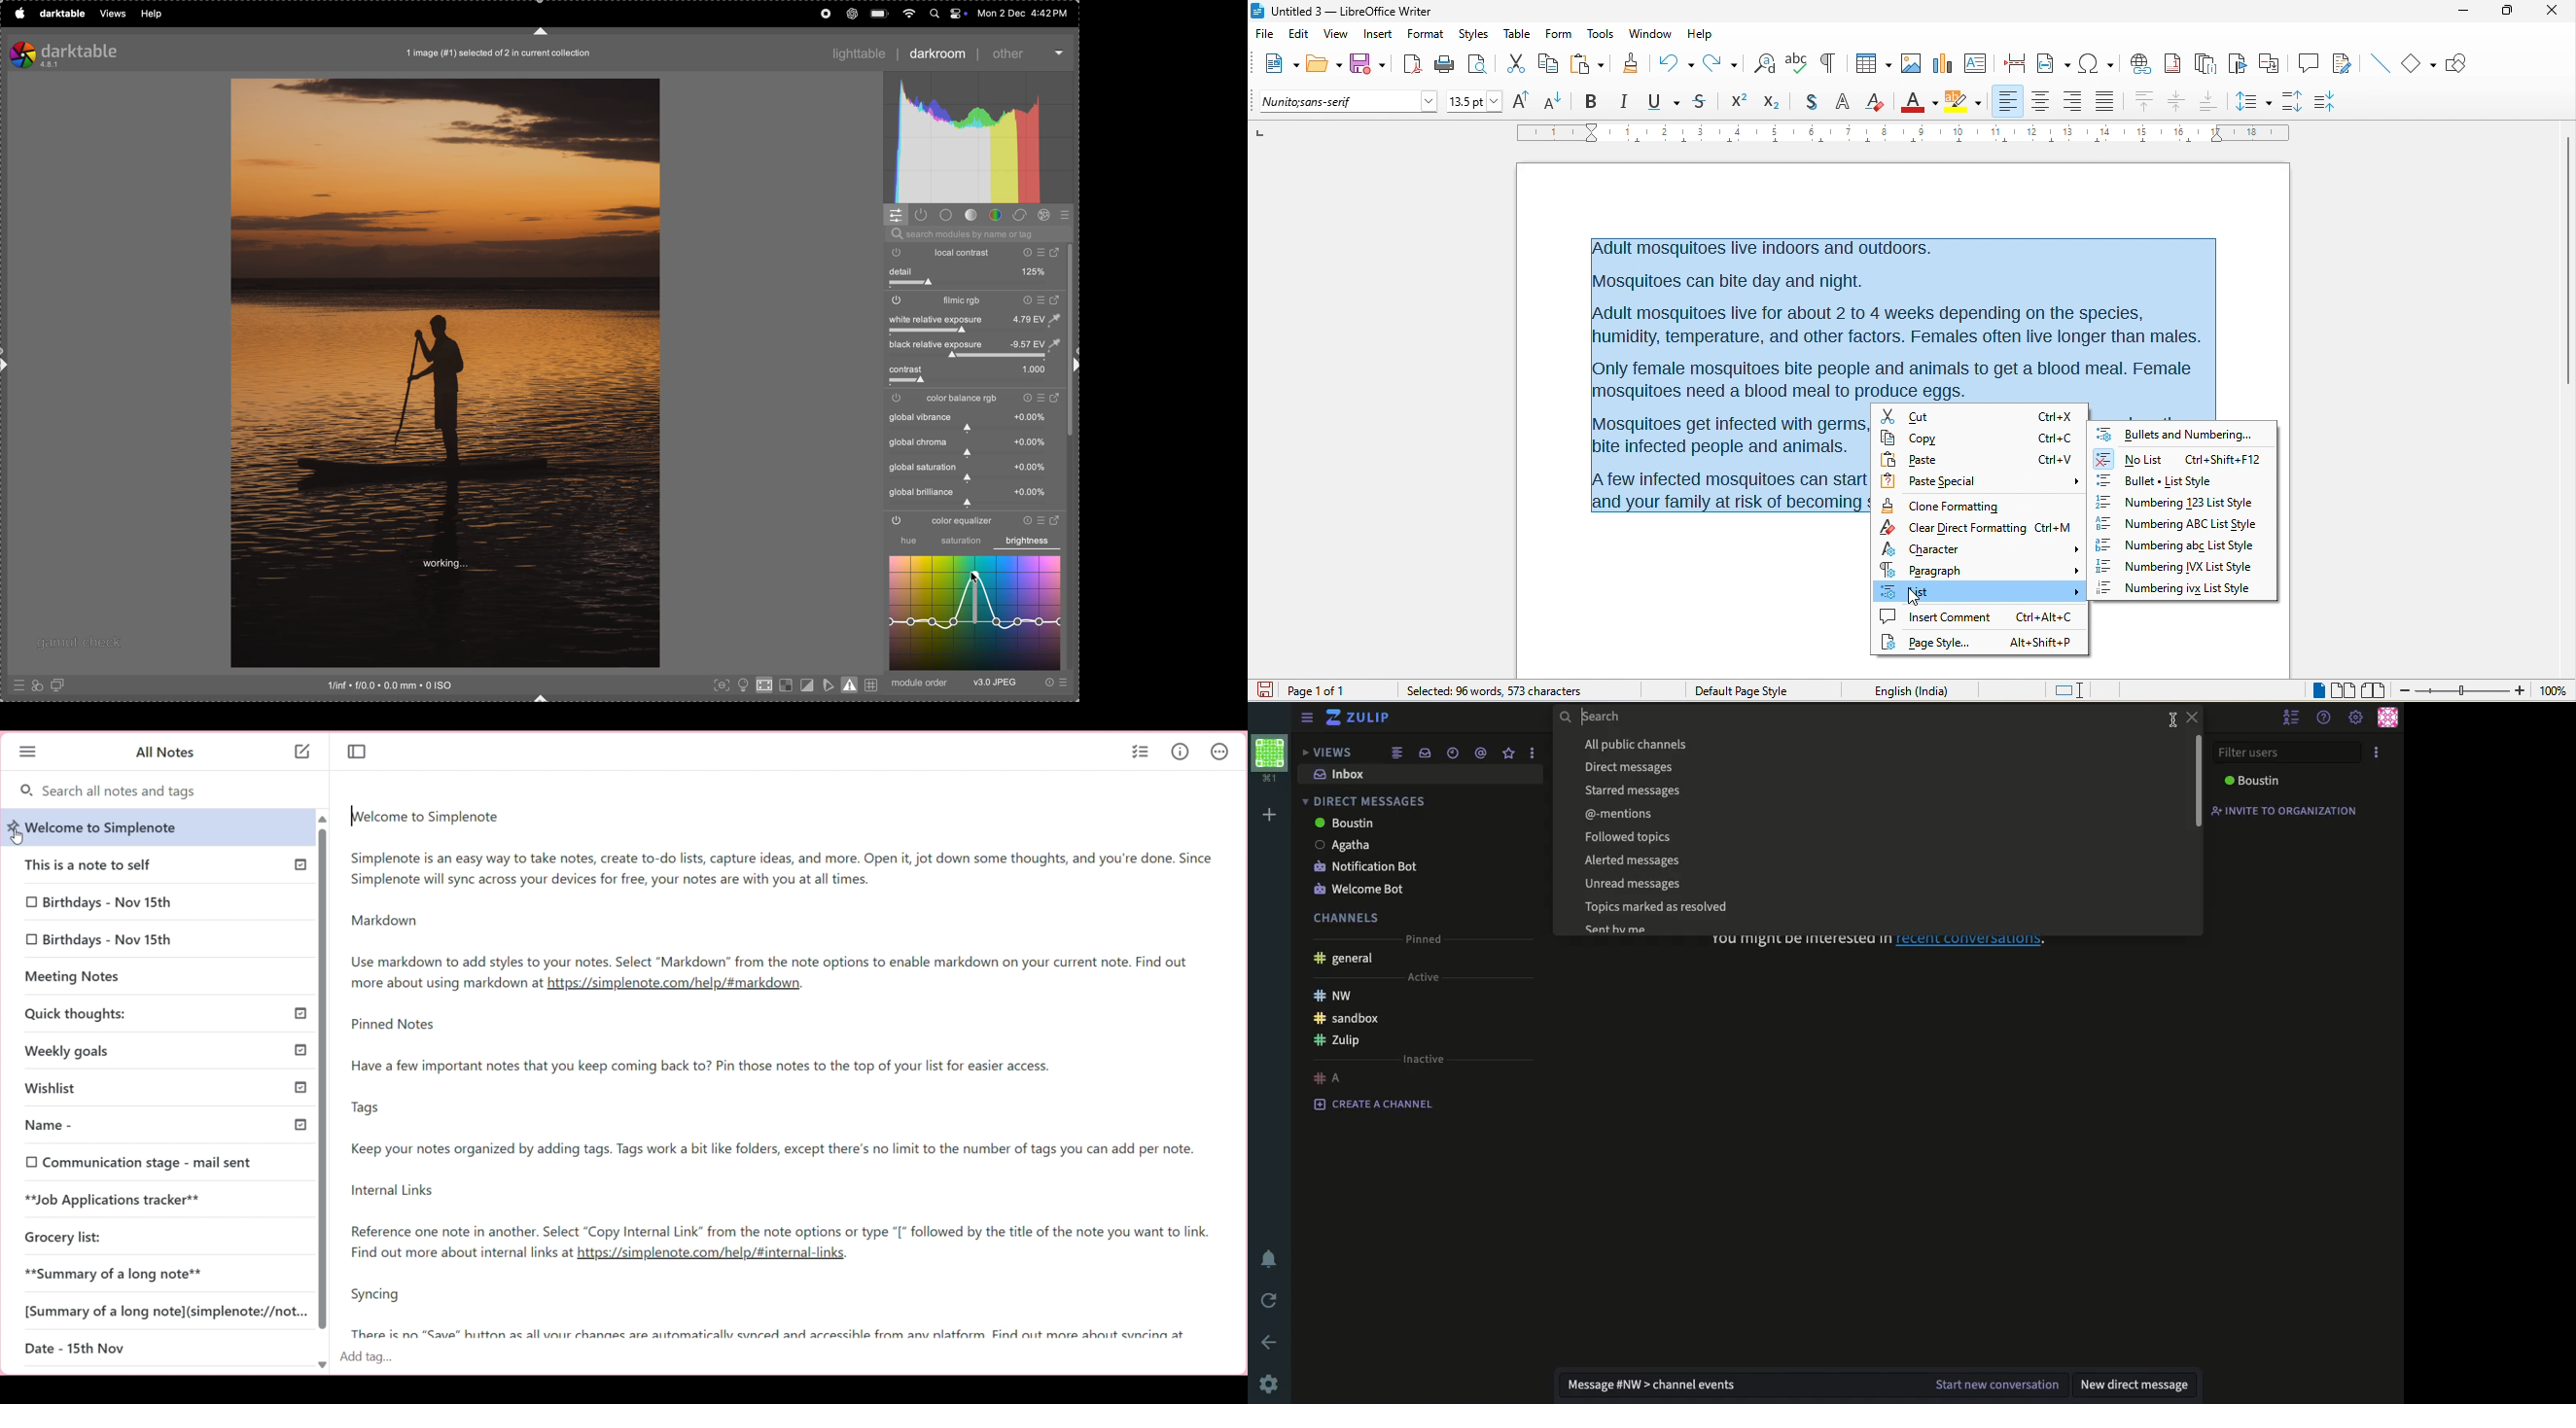  What do you see at coordinates (107, 827) in the screenshot?
I see `lcome to Simplenote` at bounding box center [107, 827].